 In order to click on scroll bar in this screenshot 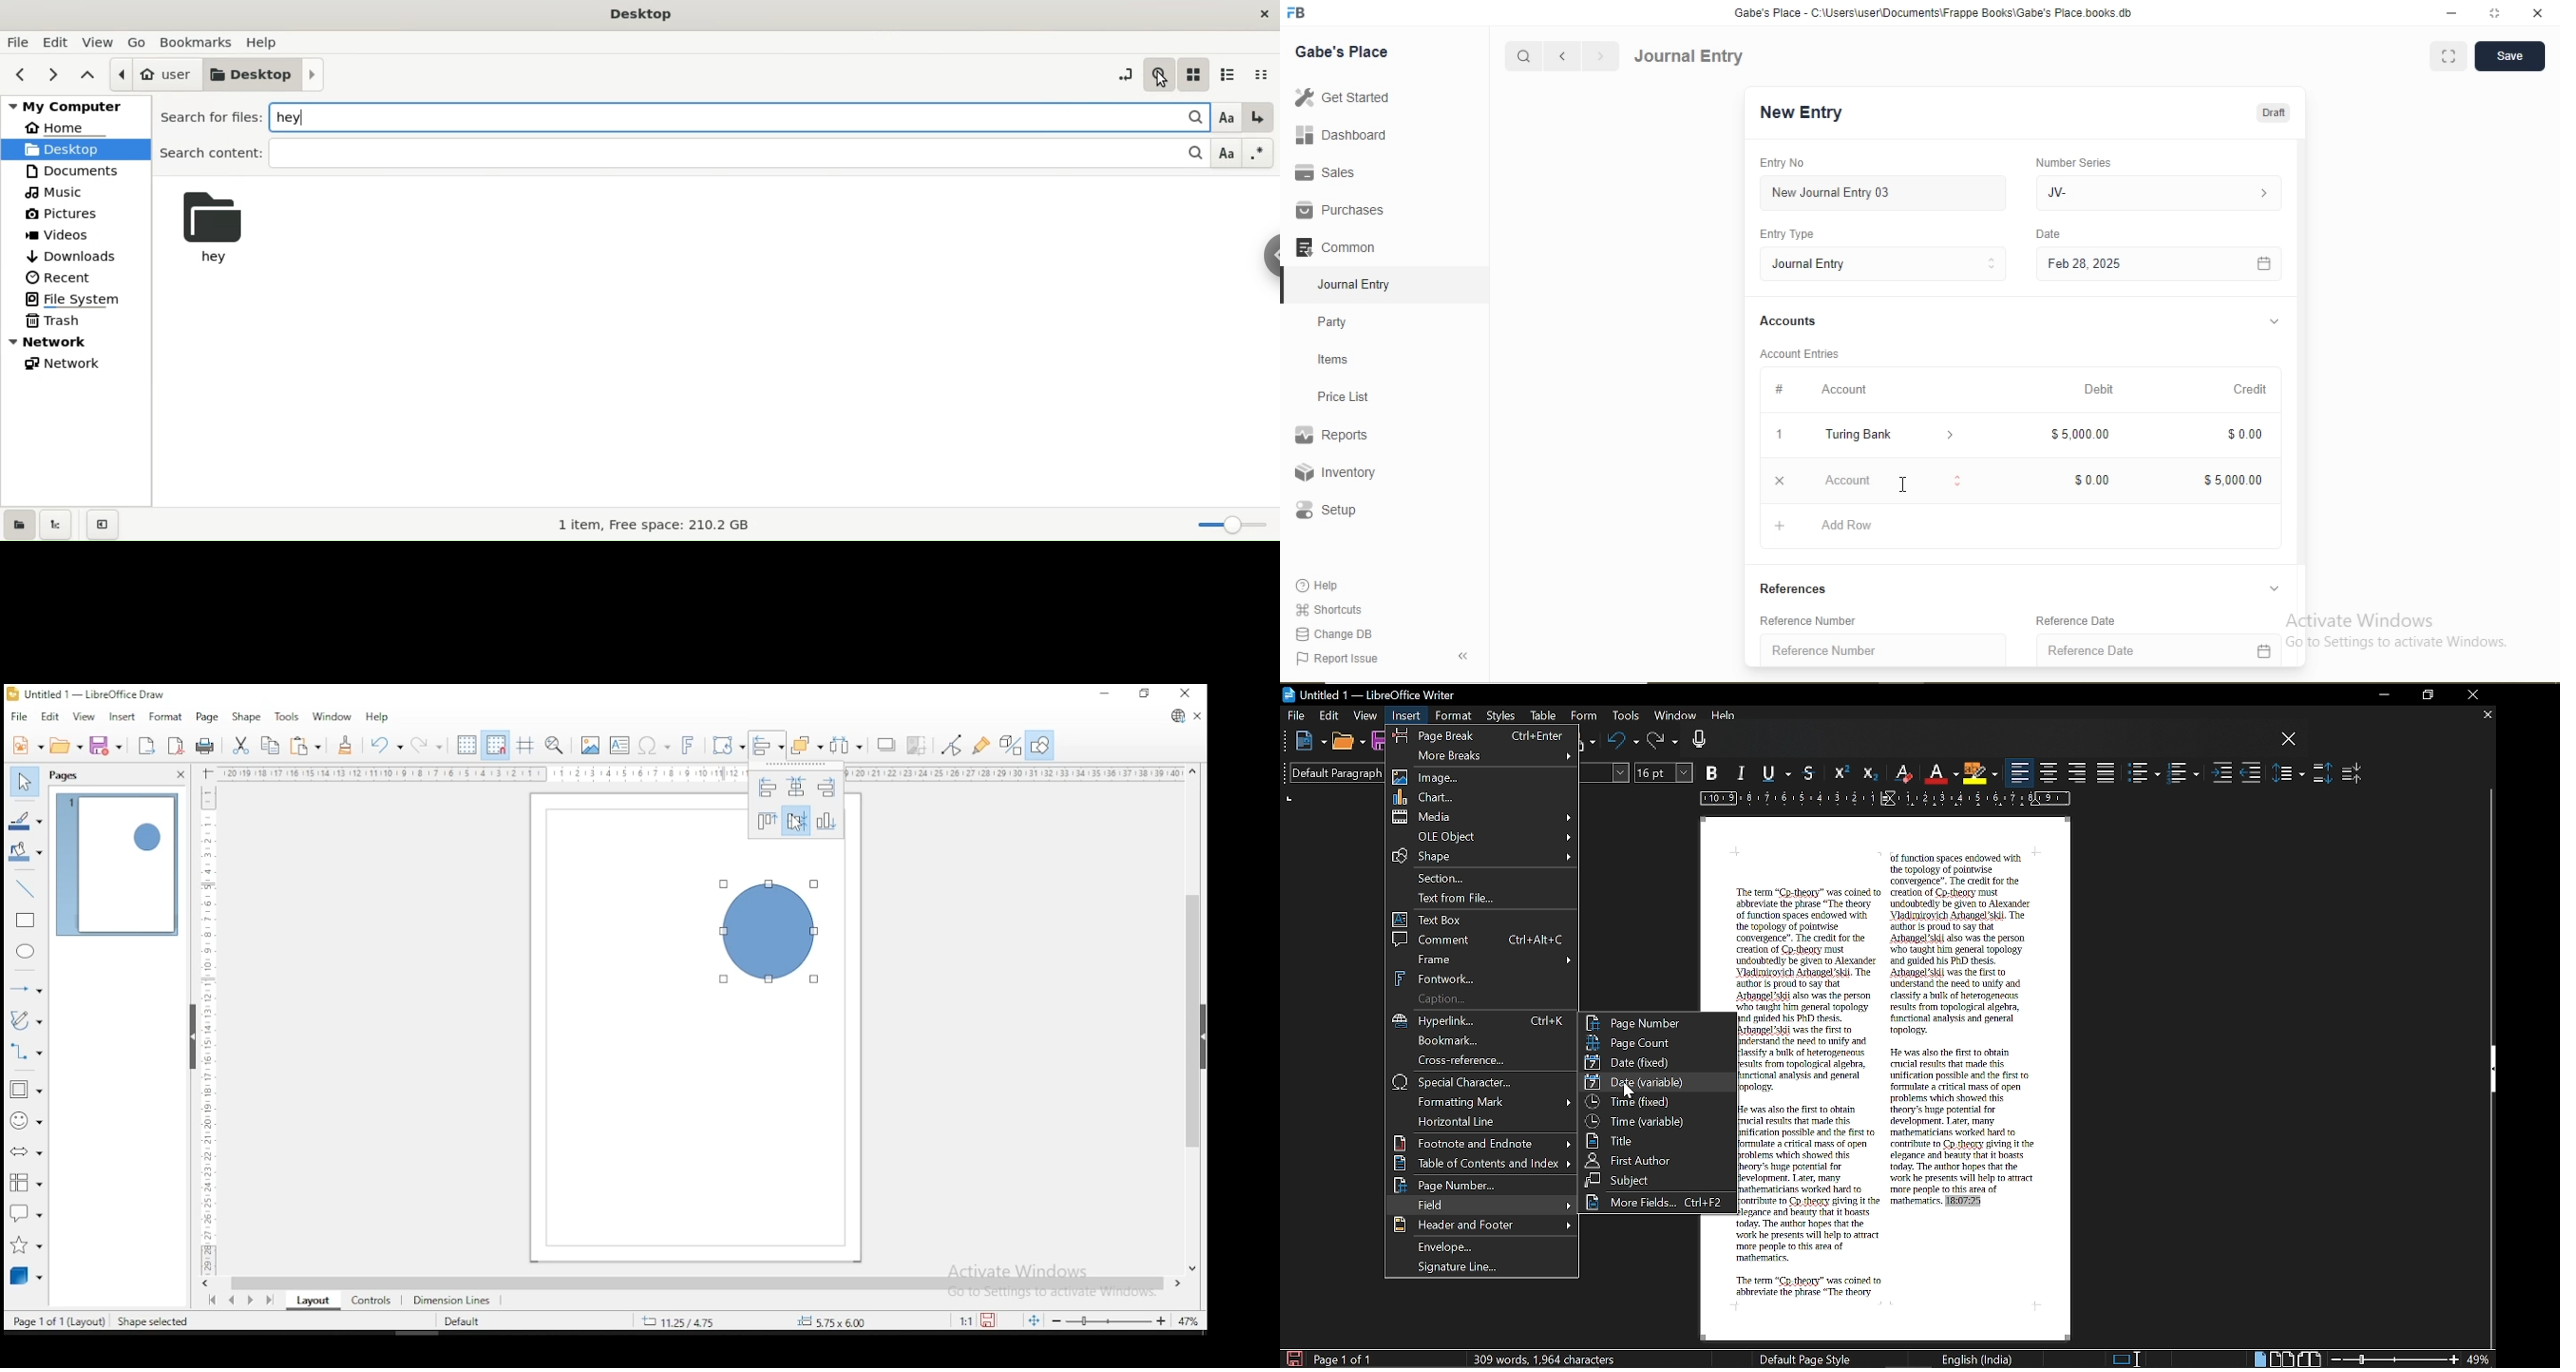, I will do `click(696, 1282)`.